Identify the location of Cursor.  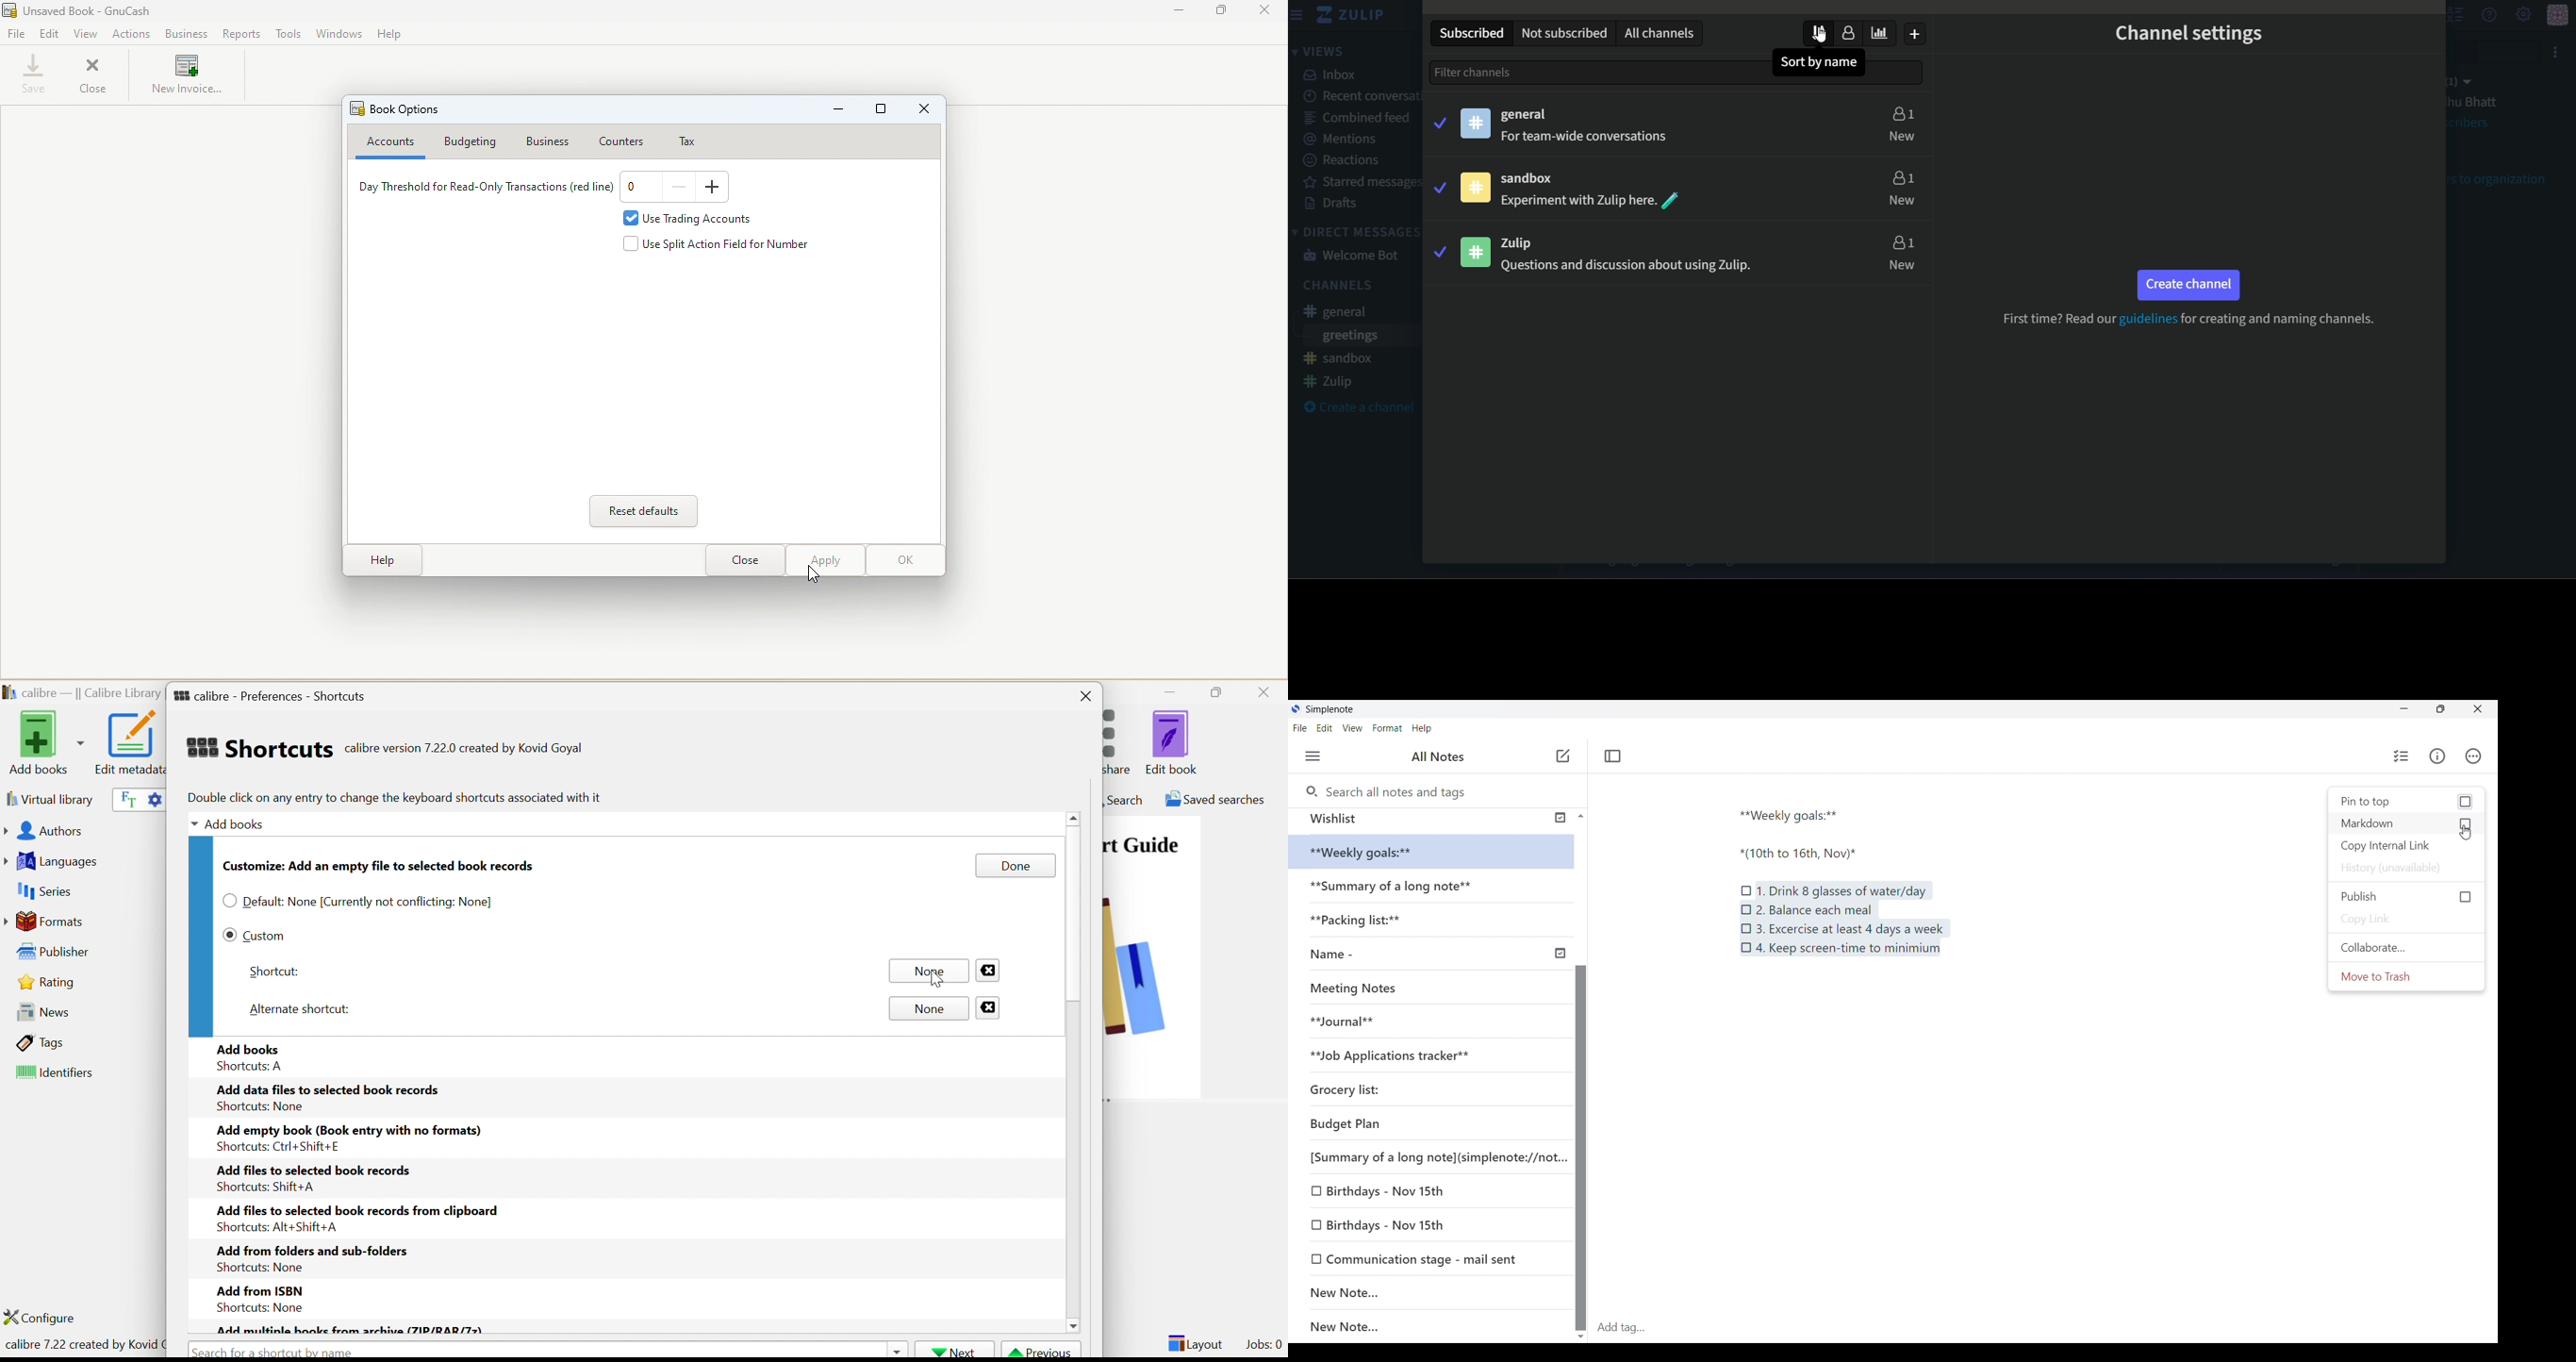
(933, 978).